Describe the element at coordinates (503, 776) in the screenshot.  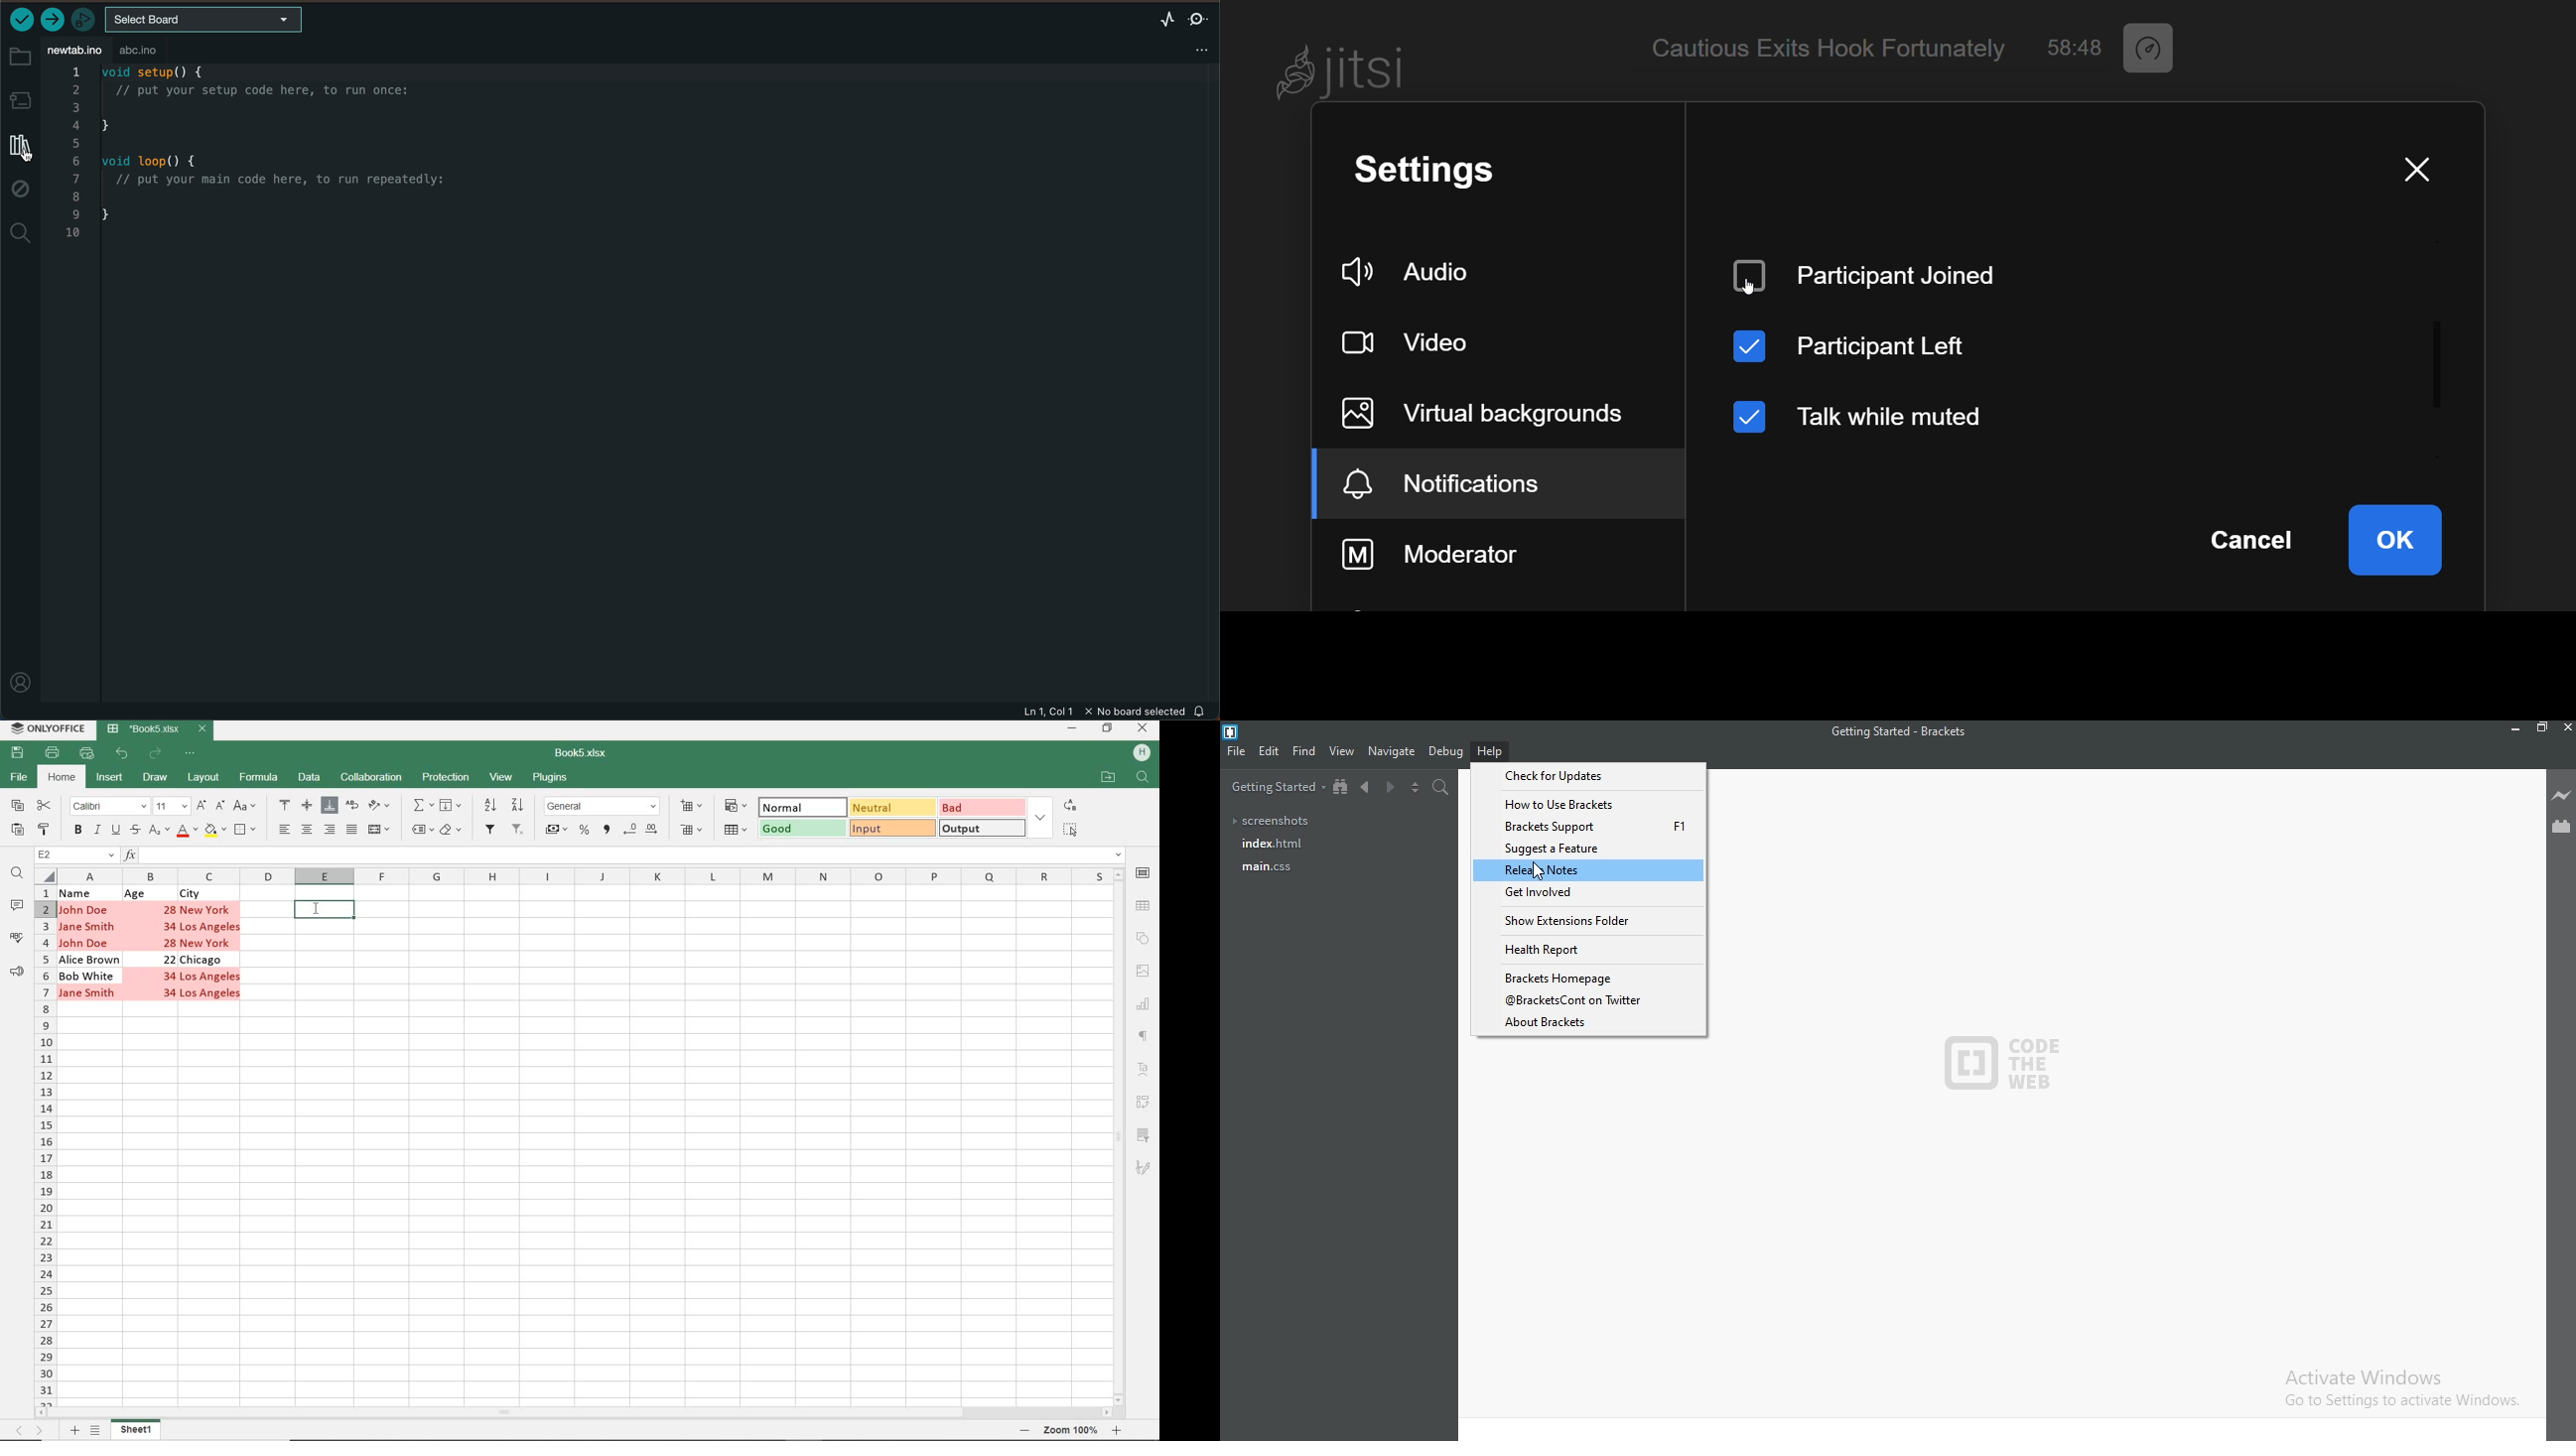
I see `VIEW` at that location.